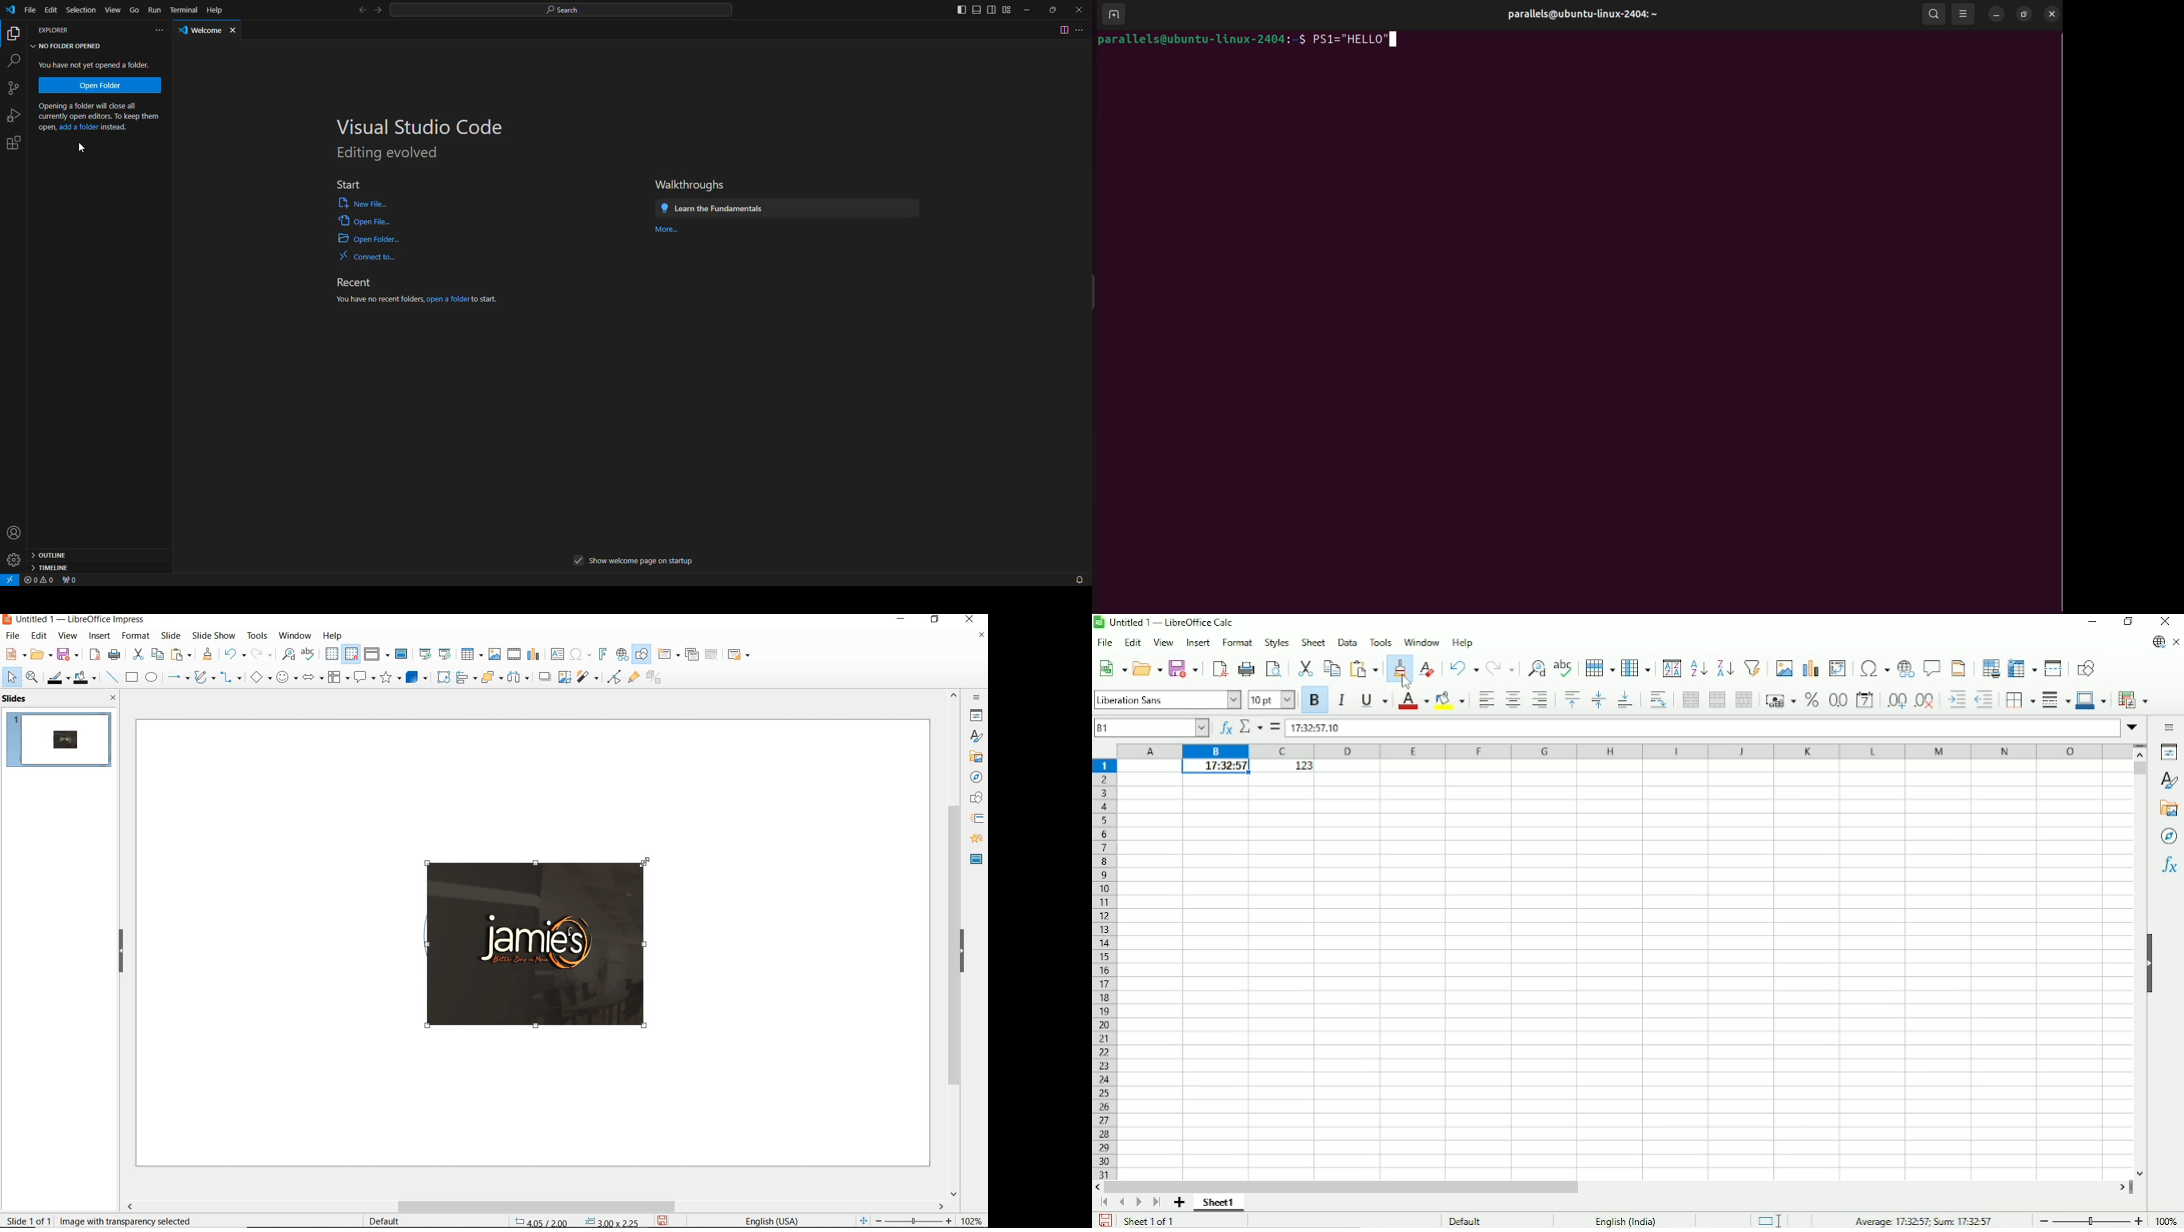 The width and height of the screenshot is (2184, 1232). What do you see at coordinates (39, 655) in the screenshot?
I see `open` at bounding box center [39, 655].